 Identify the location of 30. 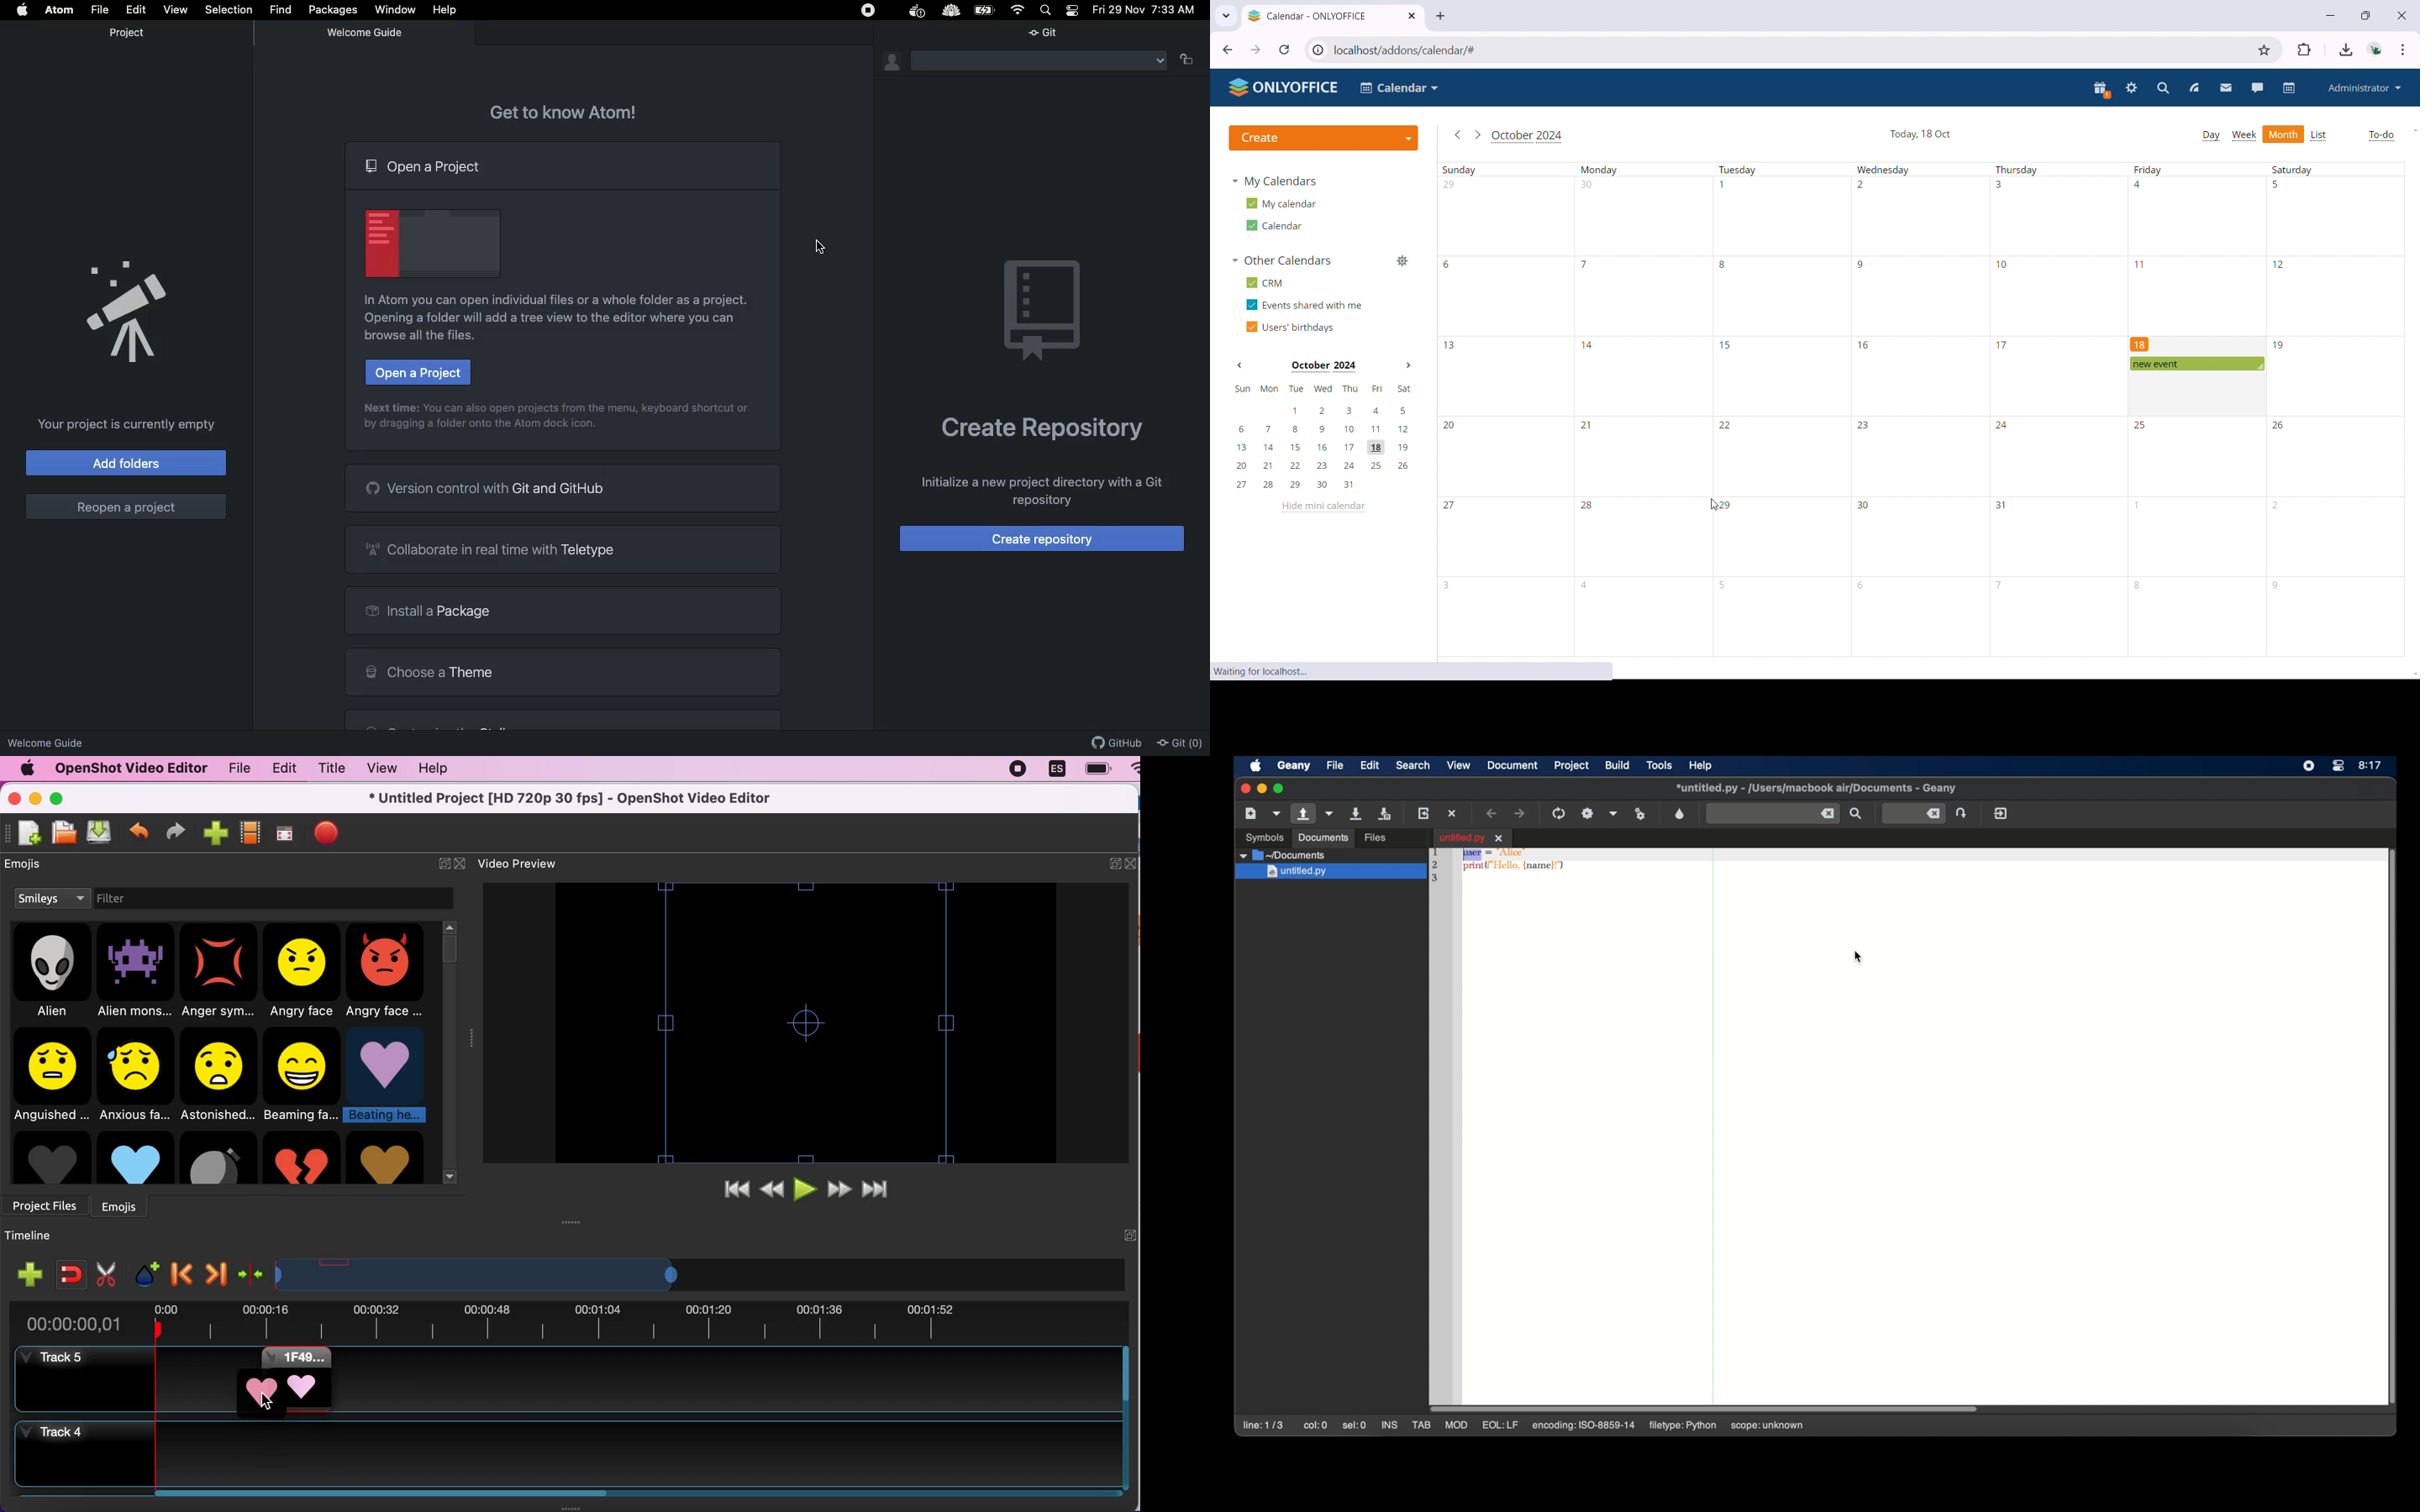
(1864, 505).